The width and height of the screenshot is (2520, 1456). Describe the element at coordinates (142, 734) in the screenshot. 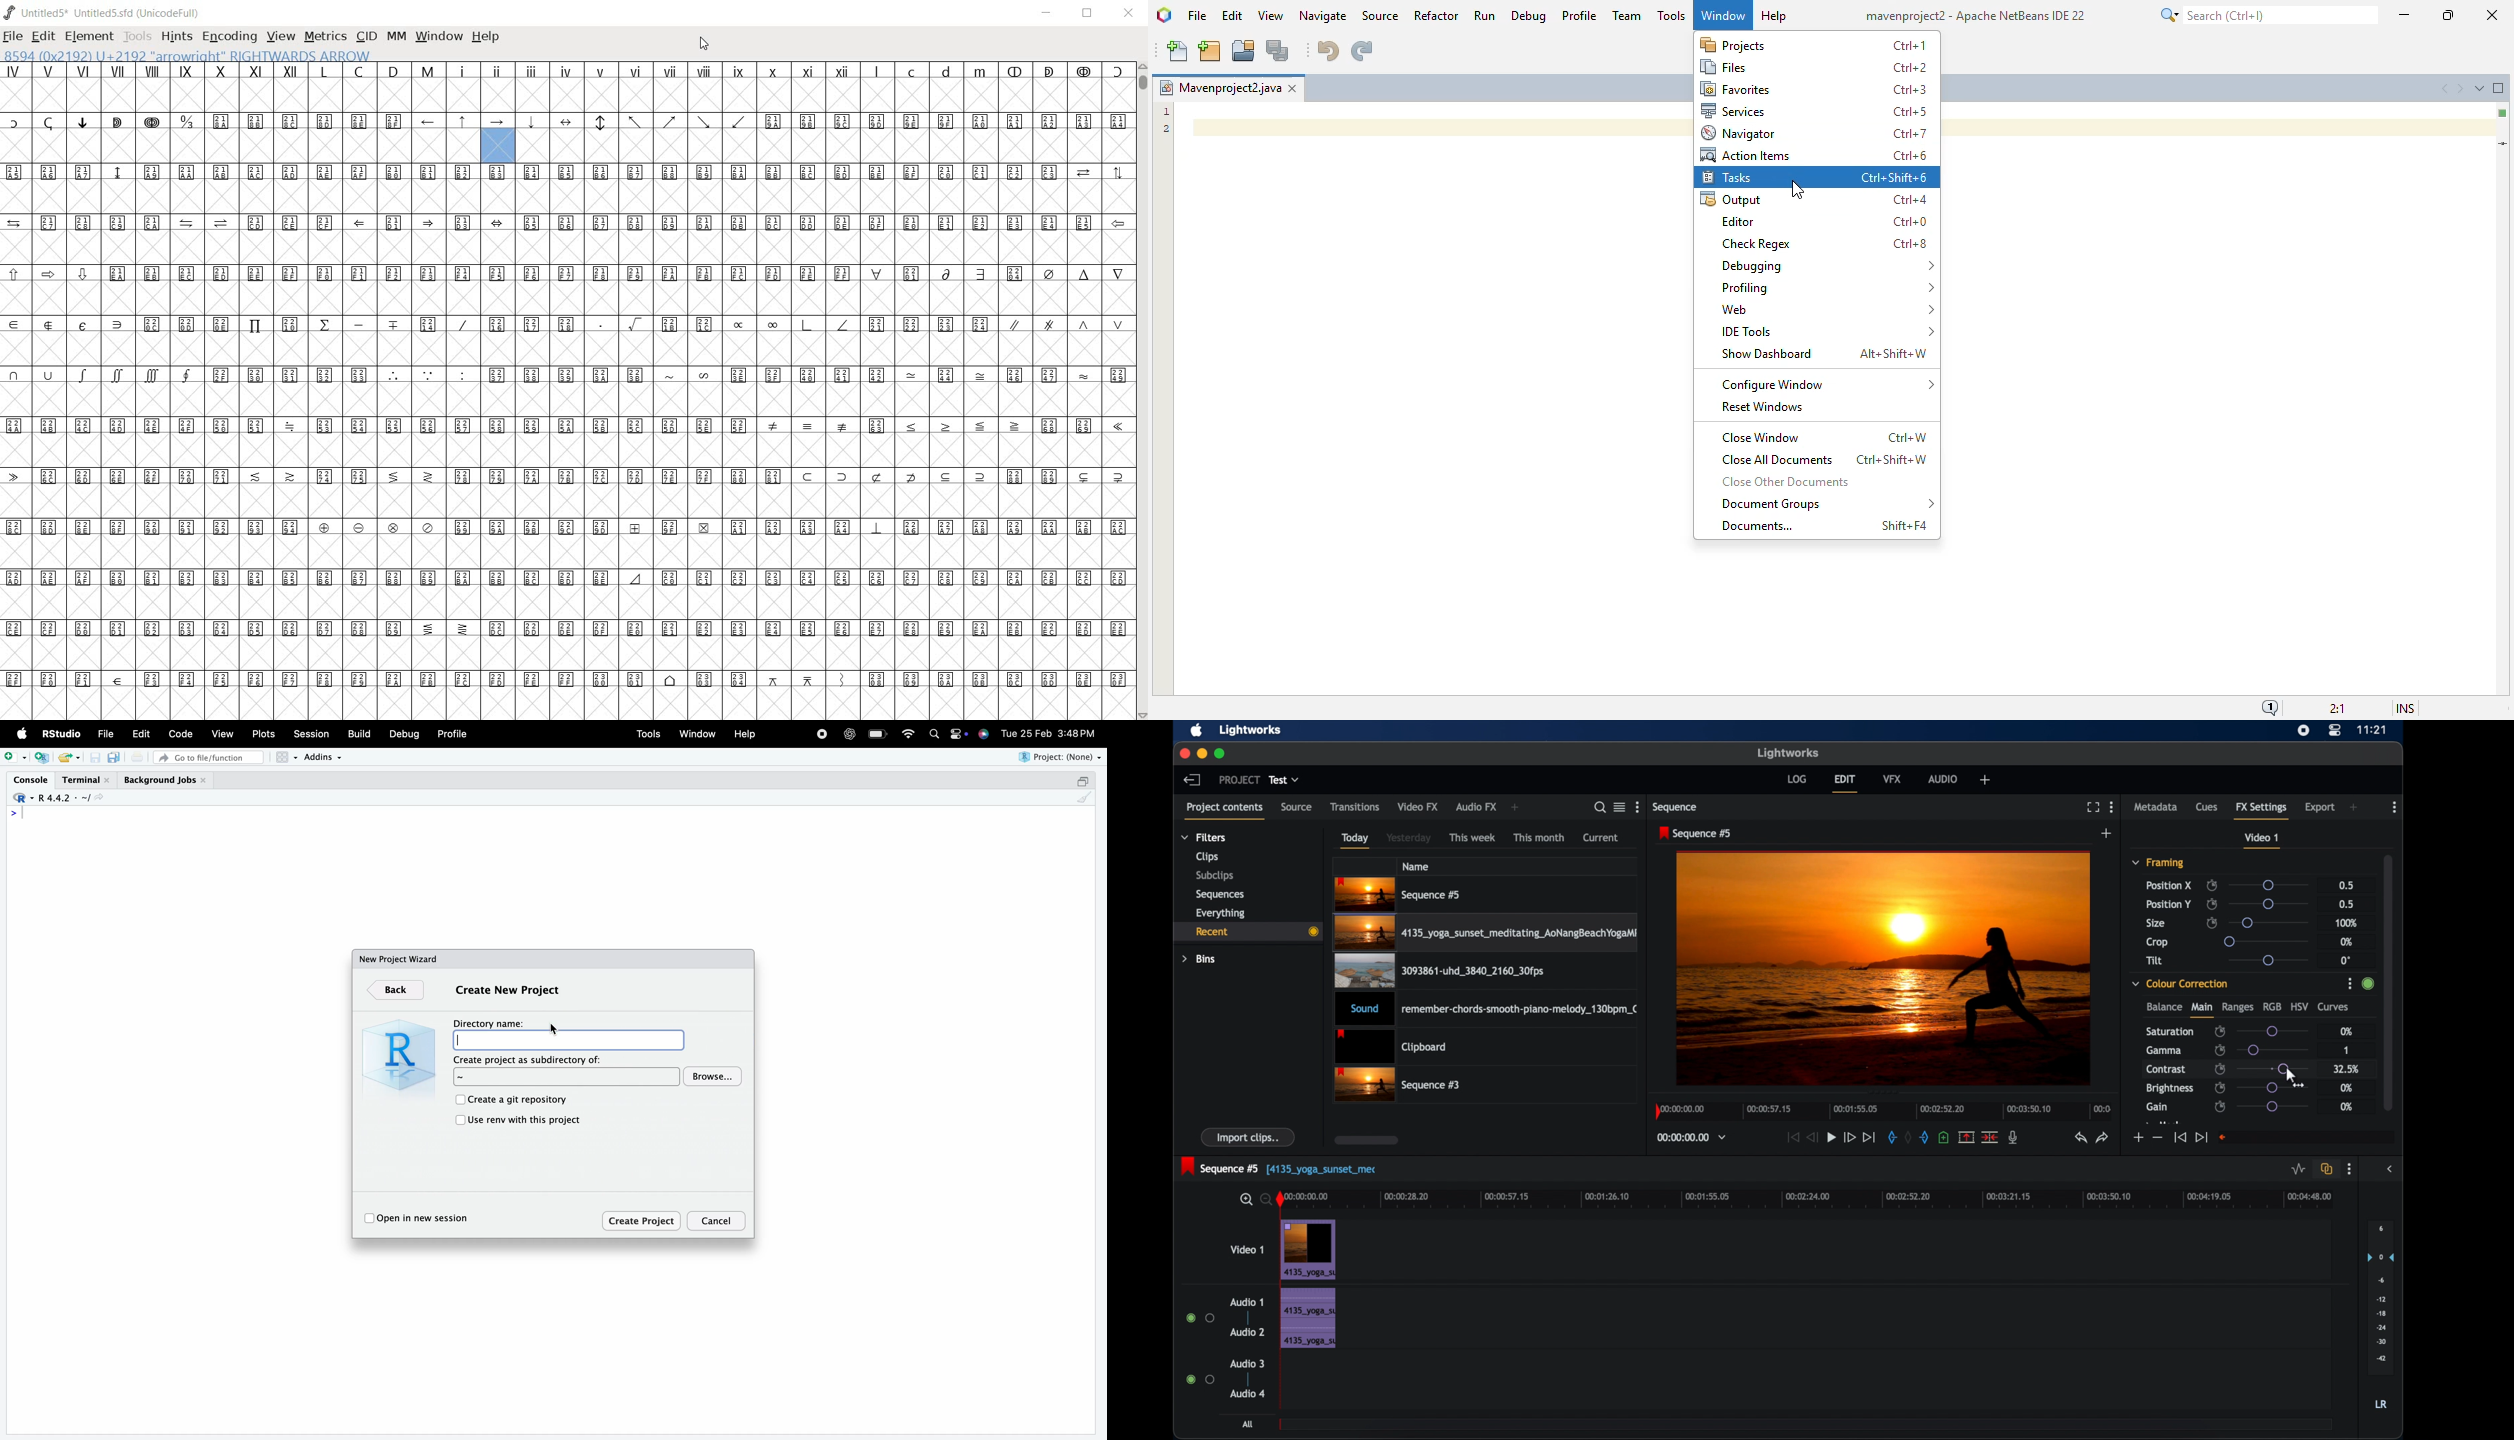

I see `Edit` at that location.